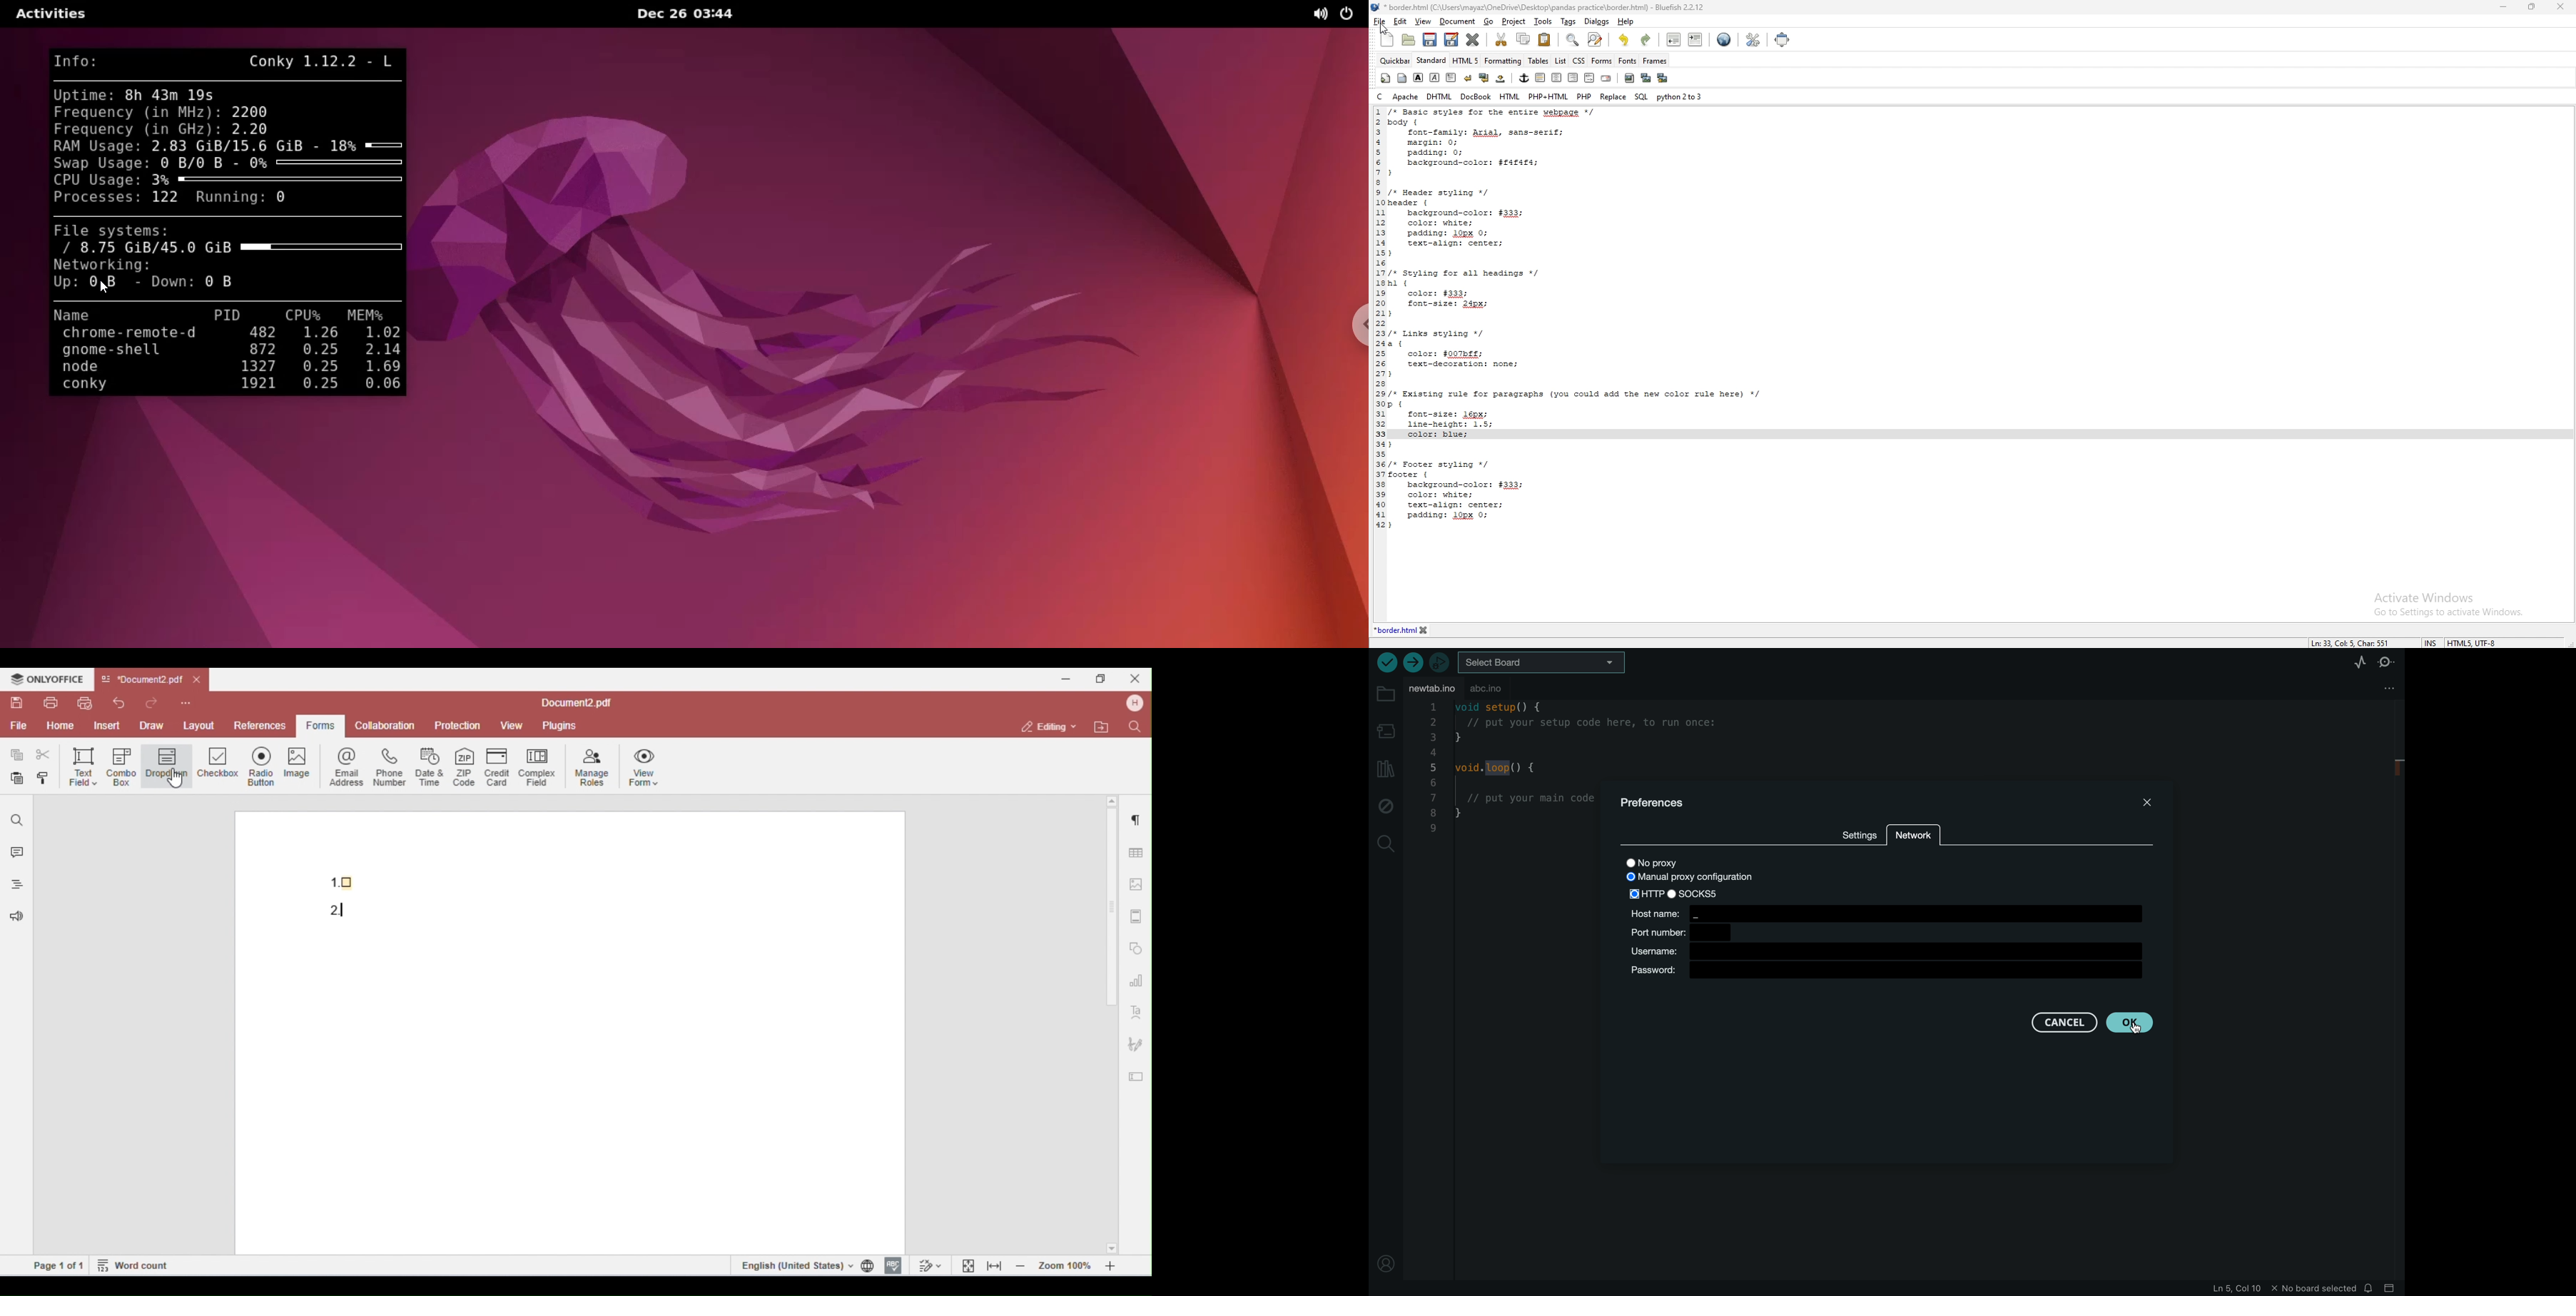  What do you see at coordinates (1598, 21) in the screenshot?
I see `dialogs` at bounding box center [1598, 21].